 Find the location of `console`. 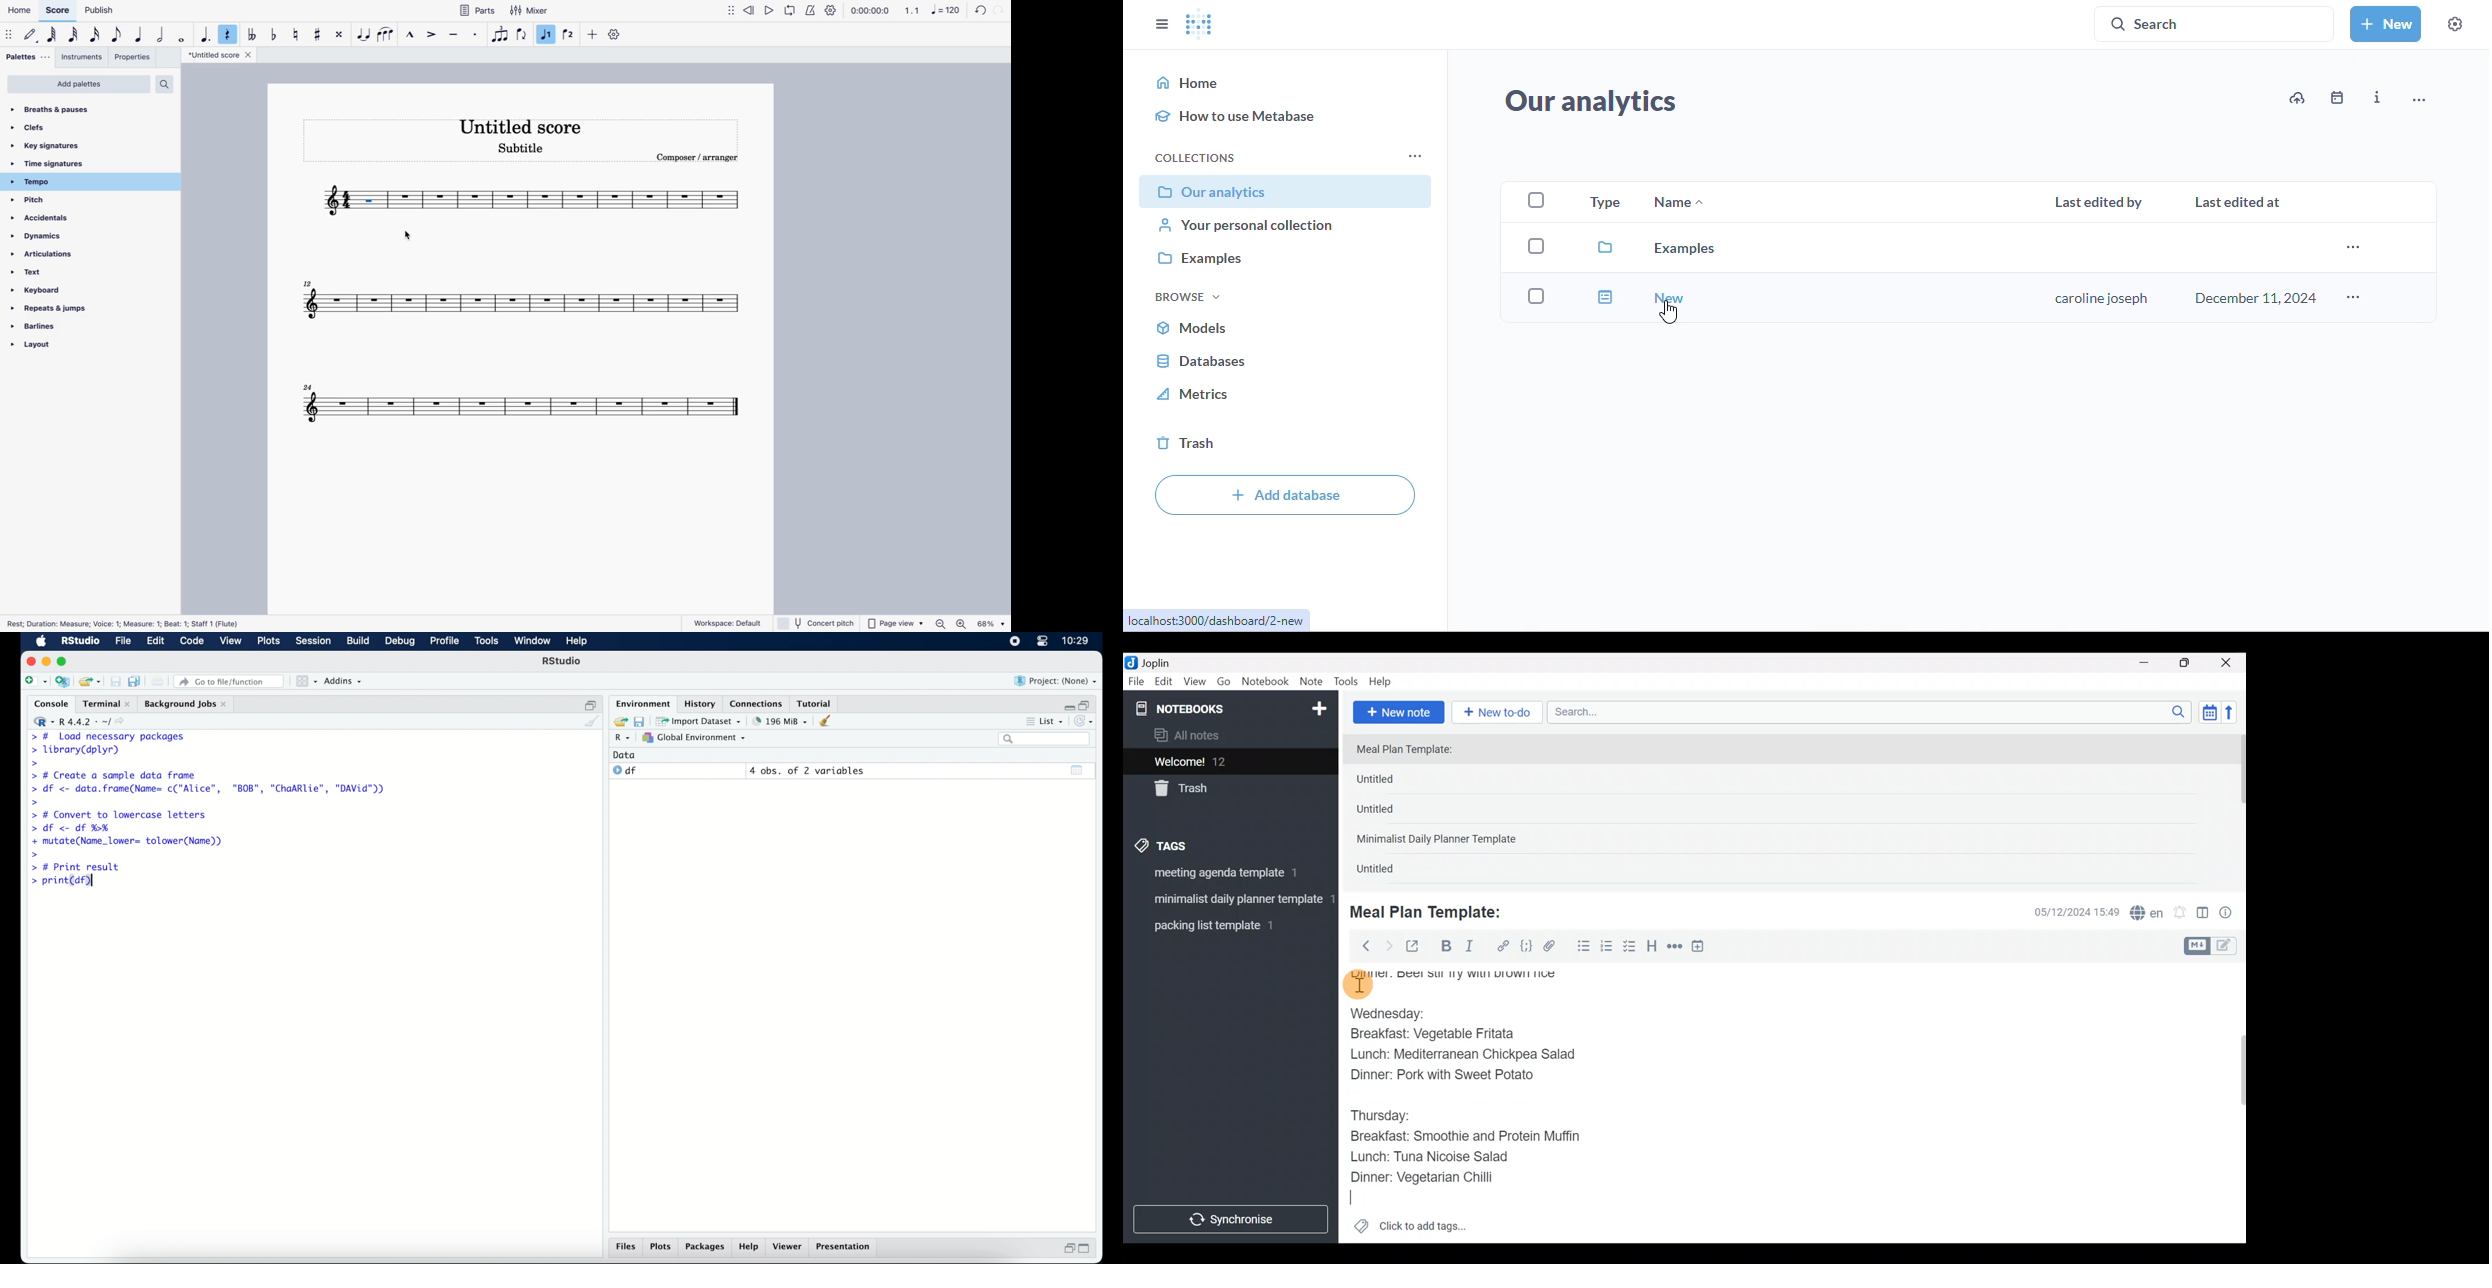

console is located at coordinates (49, 704).